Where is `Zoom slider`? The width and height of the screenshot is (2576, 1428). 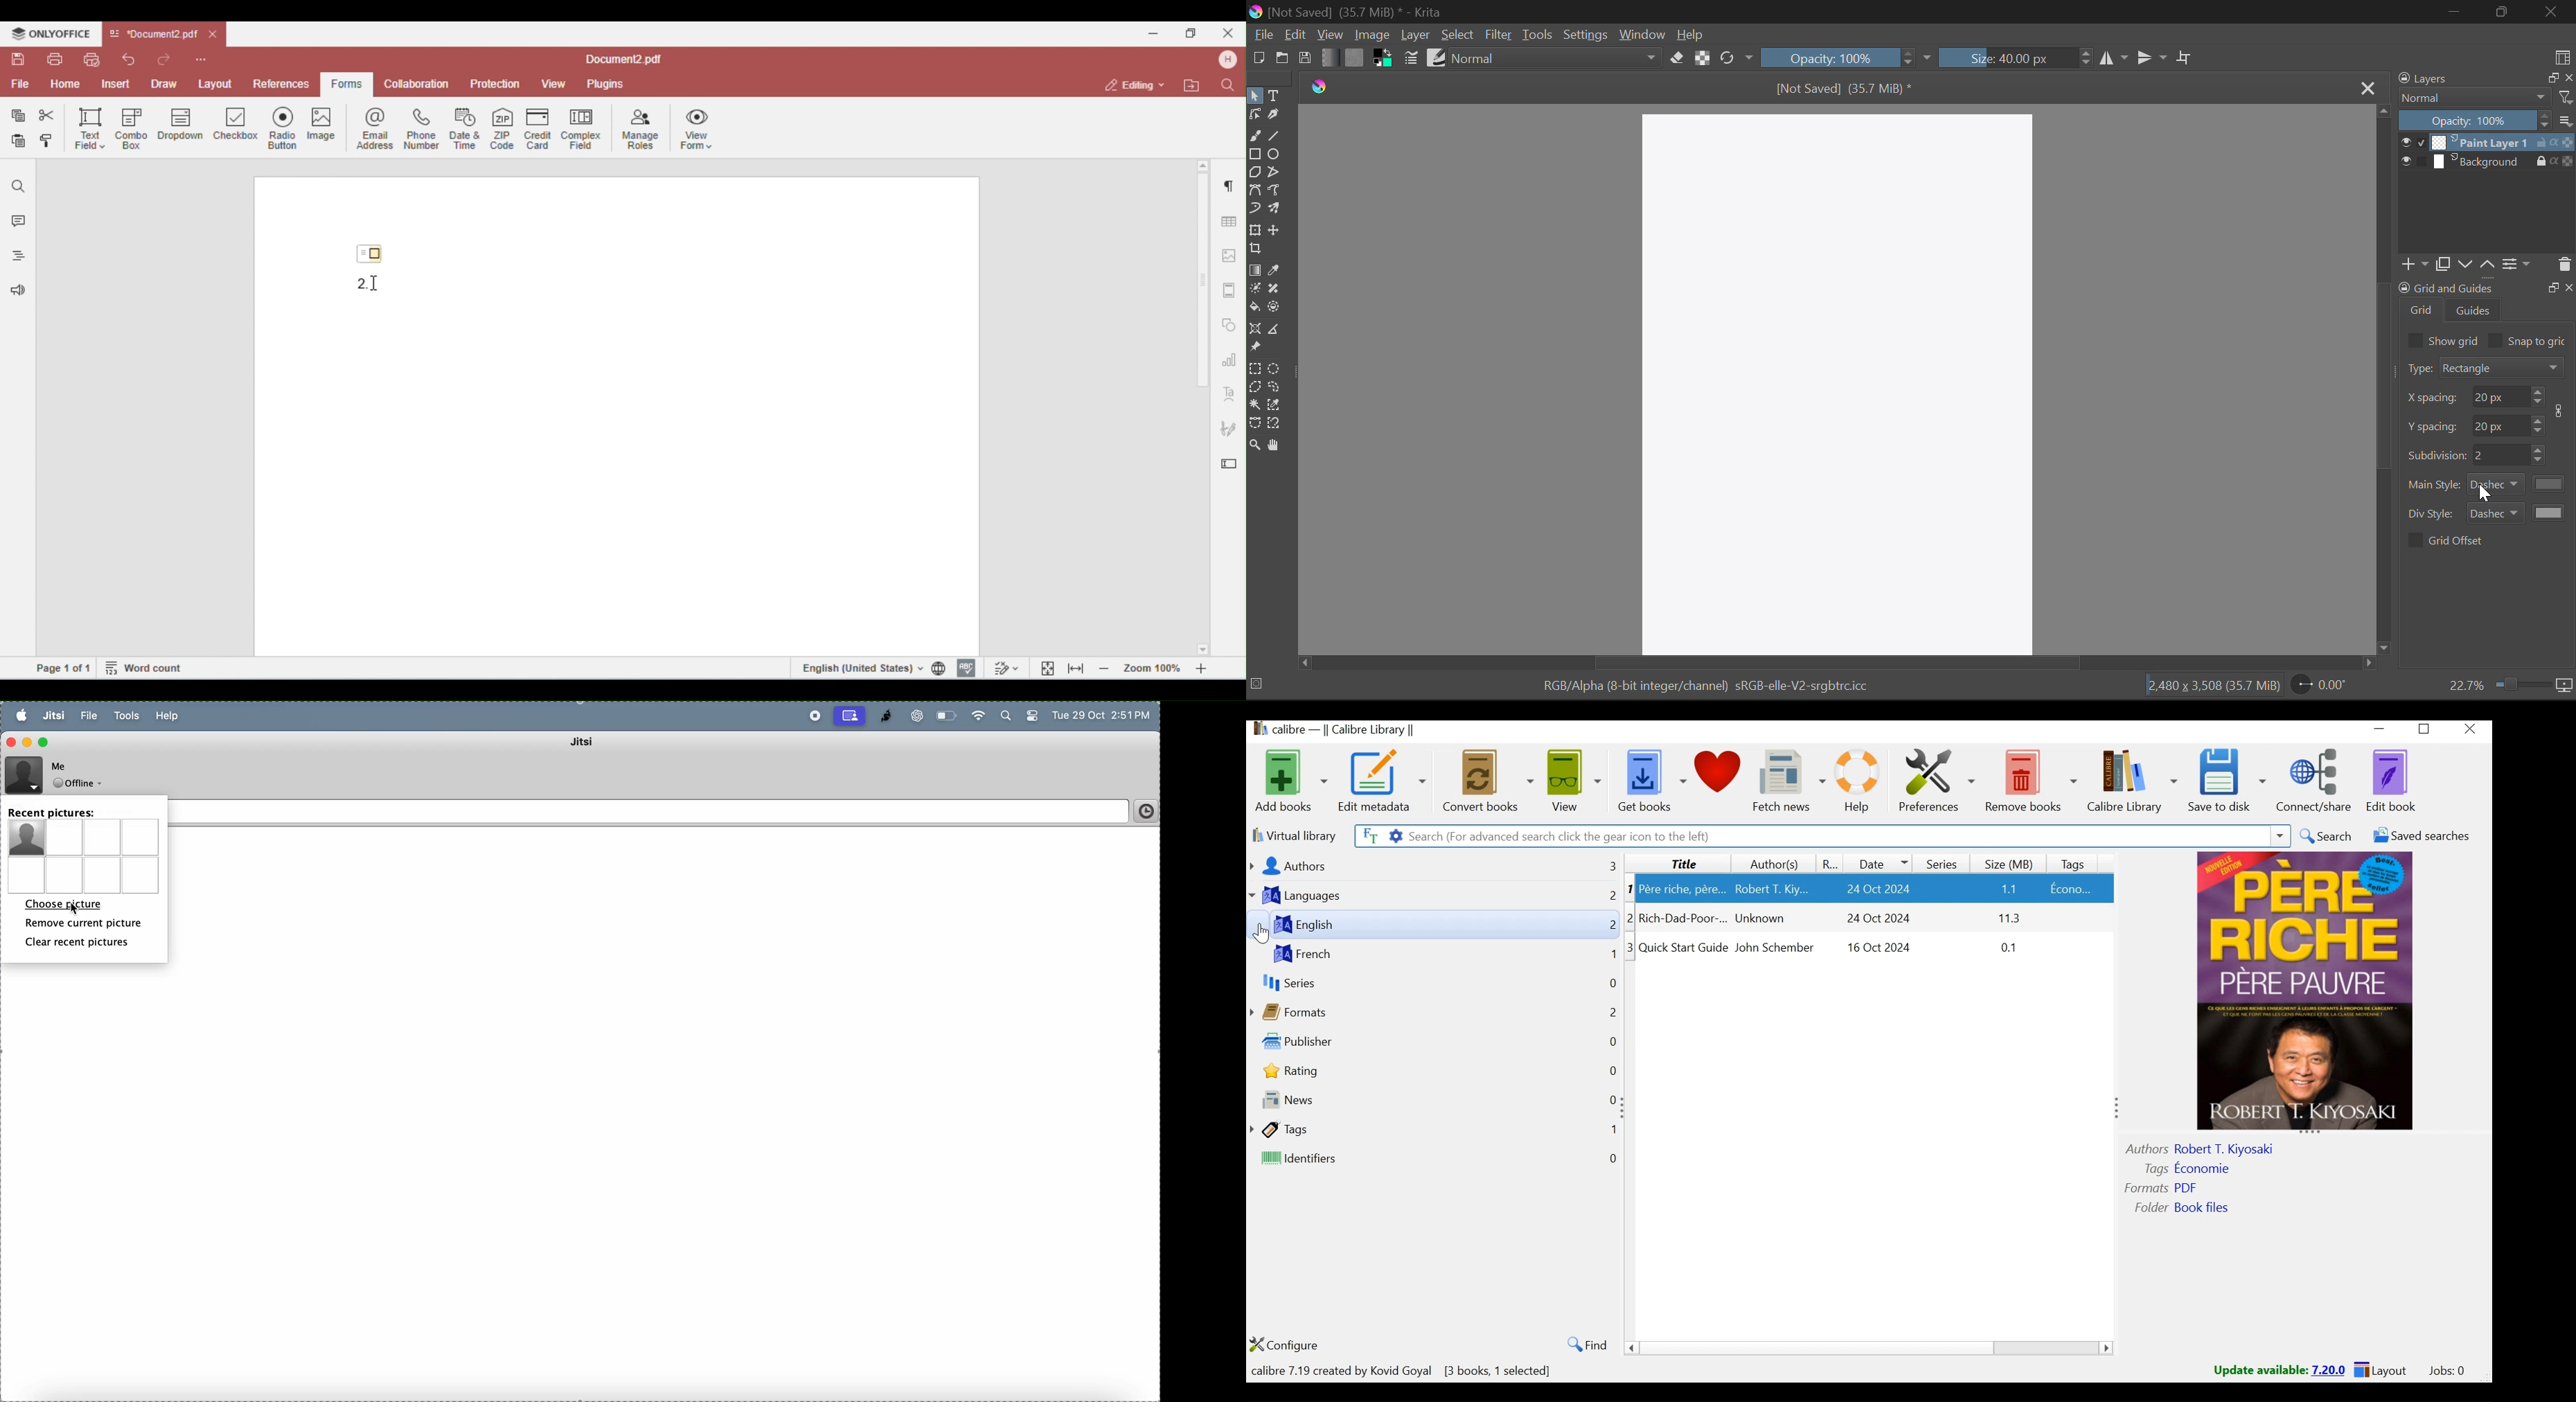
Zoom slider is located at coordinates (2521, 684).